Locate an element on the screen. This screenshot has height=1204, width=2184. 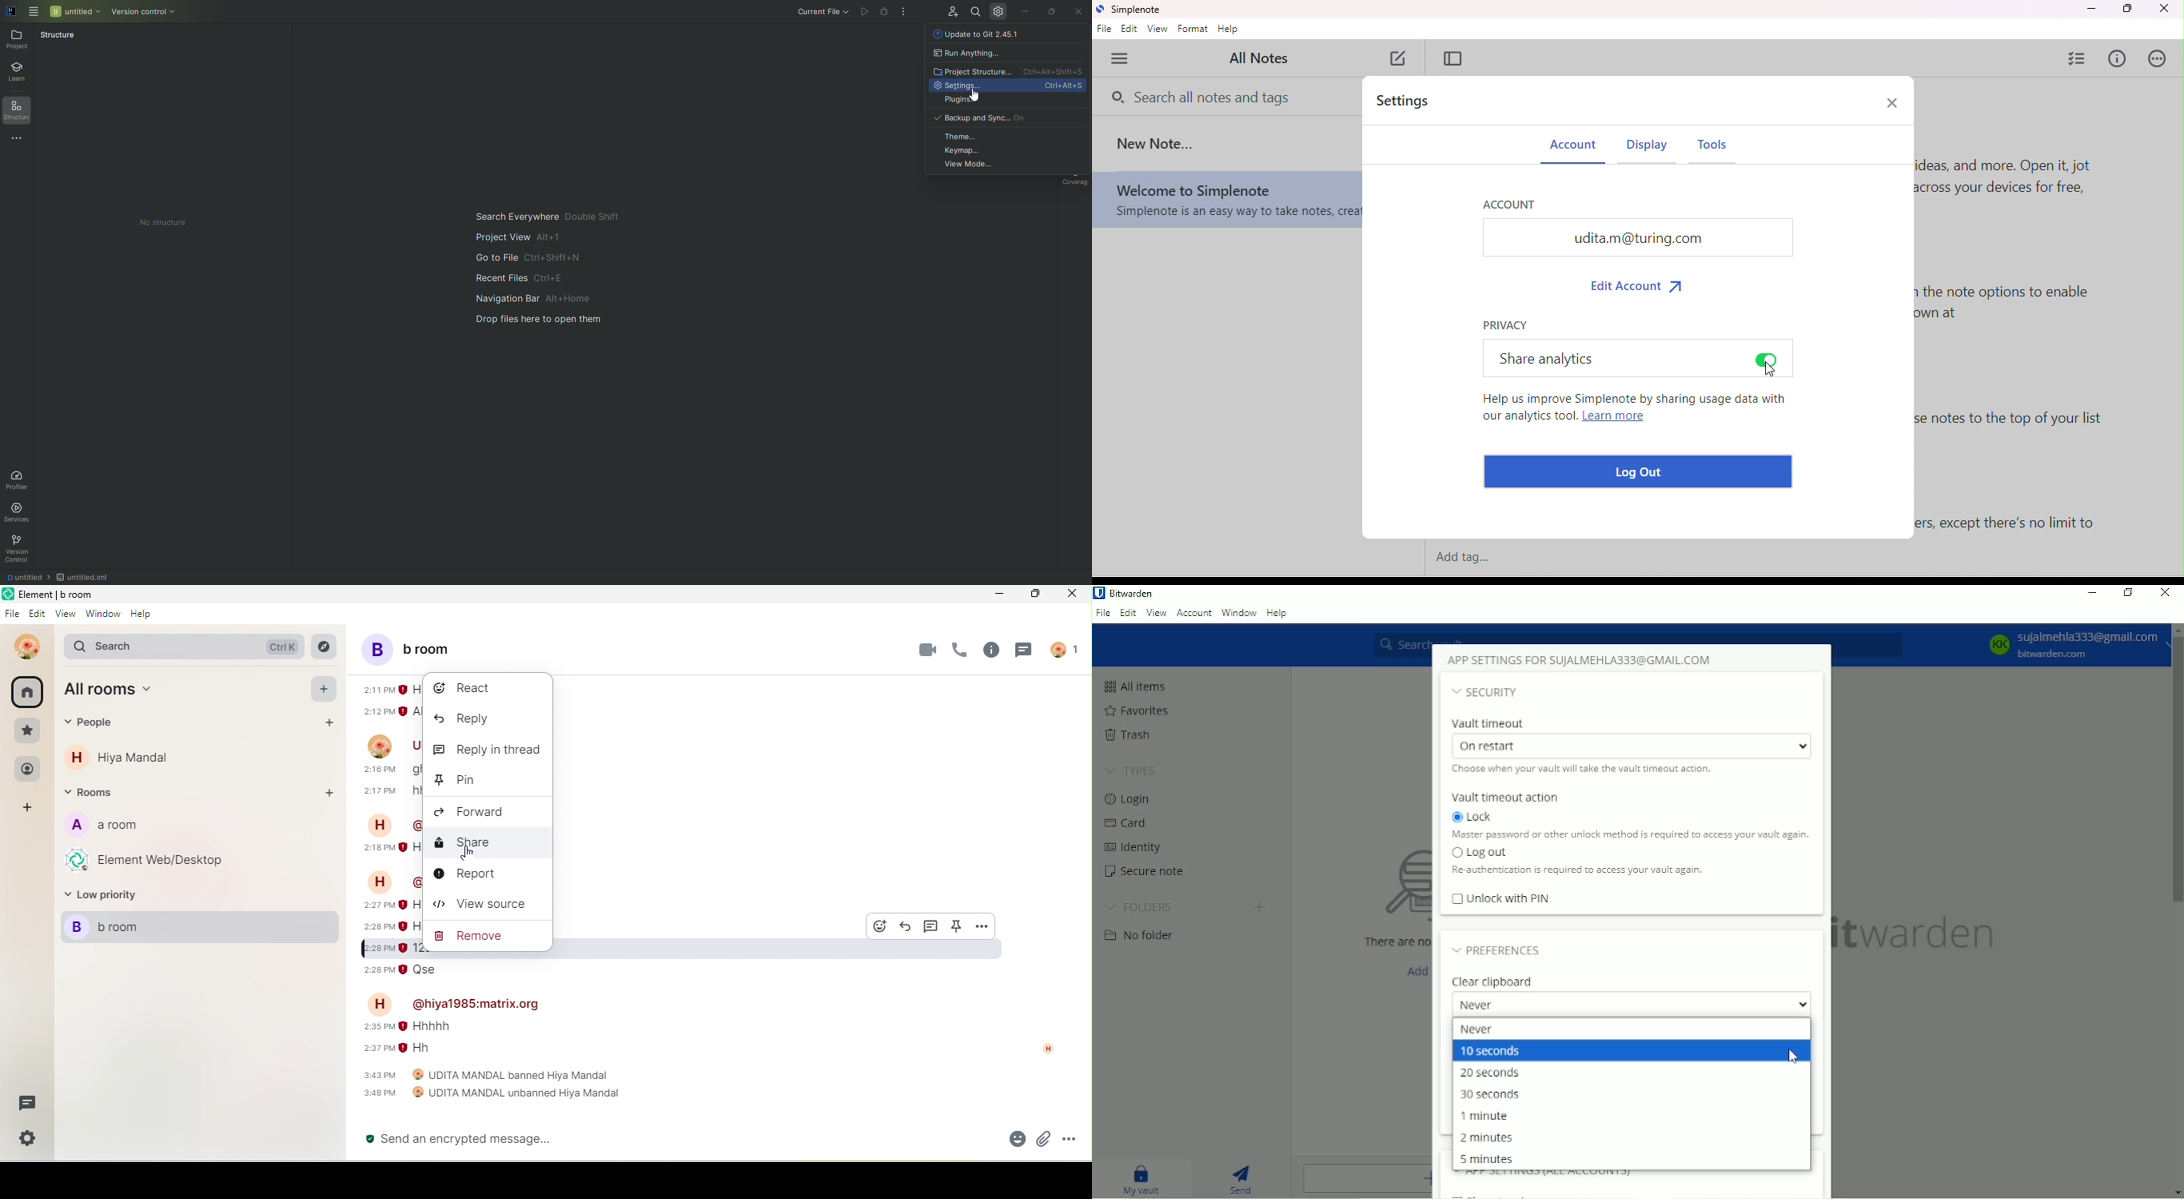
emoji is located at coordinates (1010, 1140).